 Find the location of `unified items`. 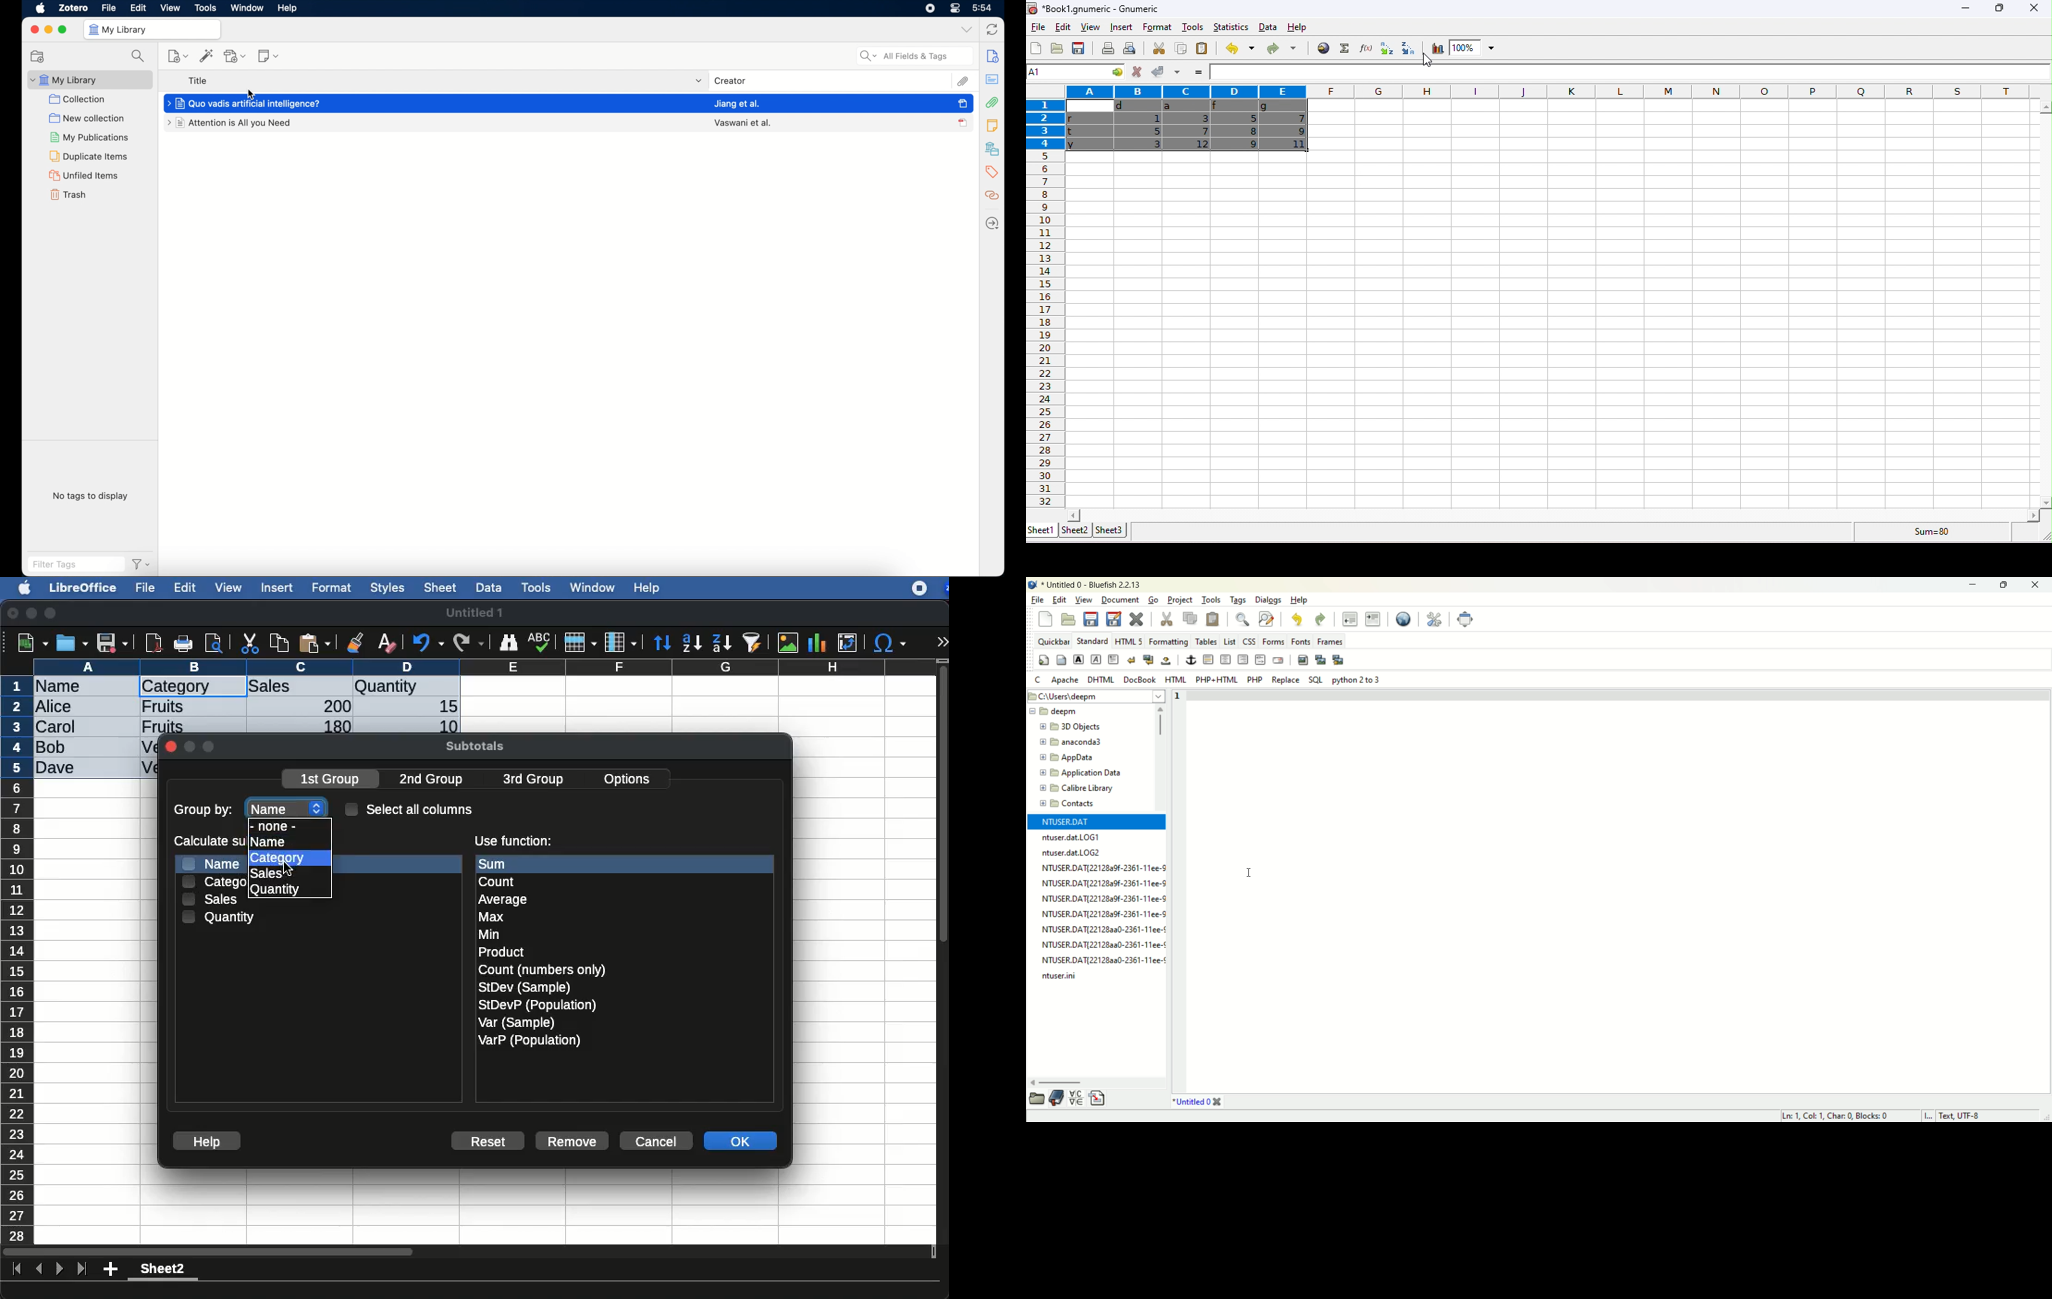

unified items is located at coordinates (84, 175).